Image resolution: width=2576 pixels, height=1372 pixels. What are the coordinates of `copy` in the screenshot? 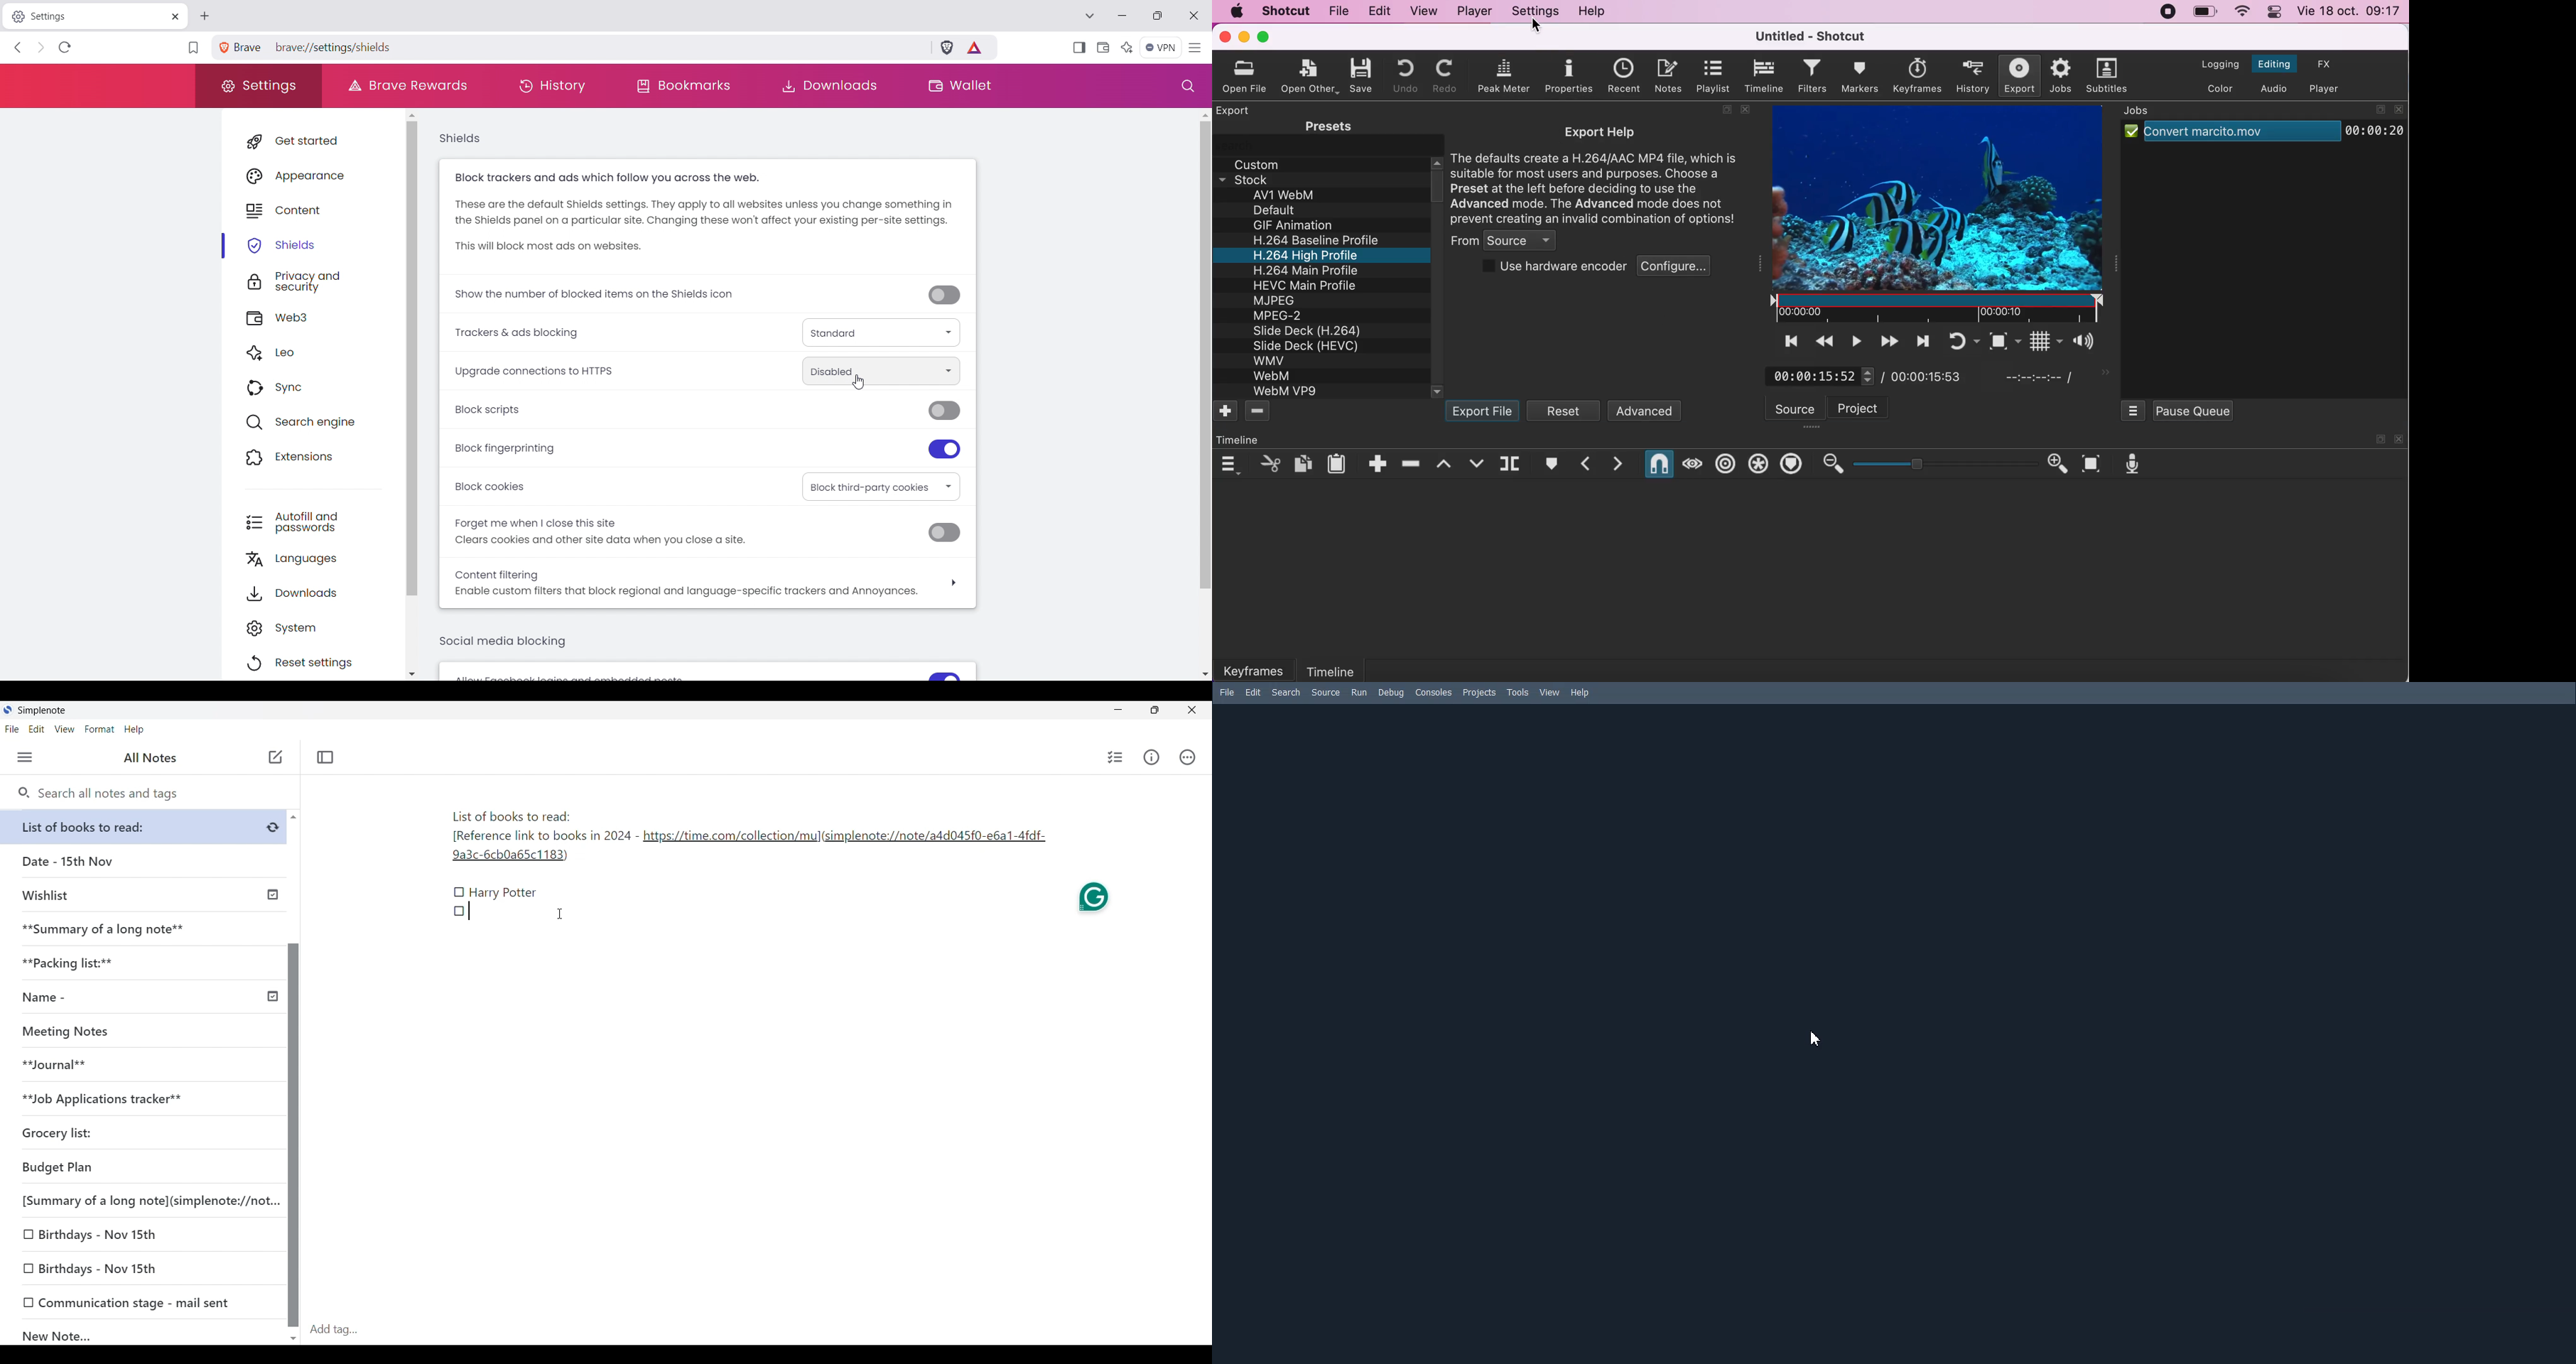 It's located at (1301, 463).